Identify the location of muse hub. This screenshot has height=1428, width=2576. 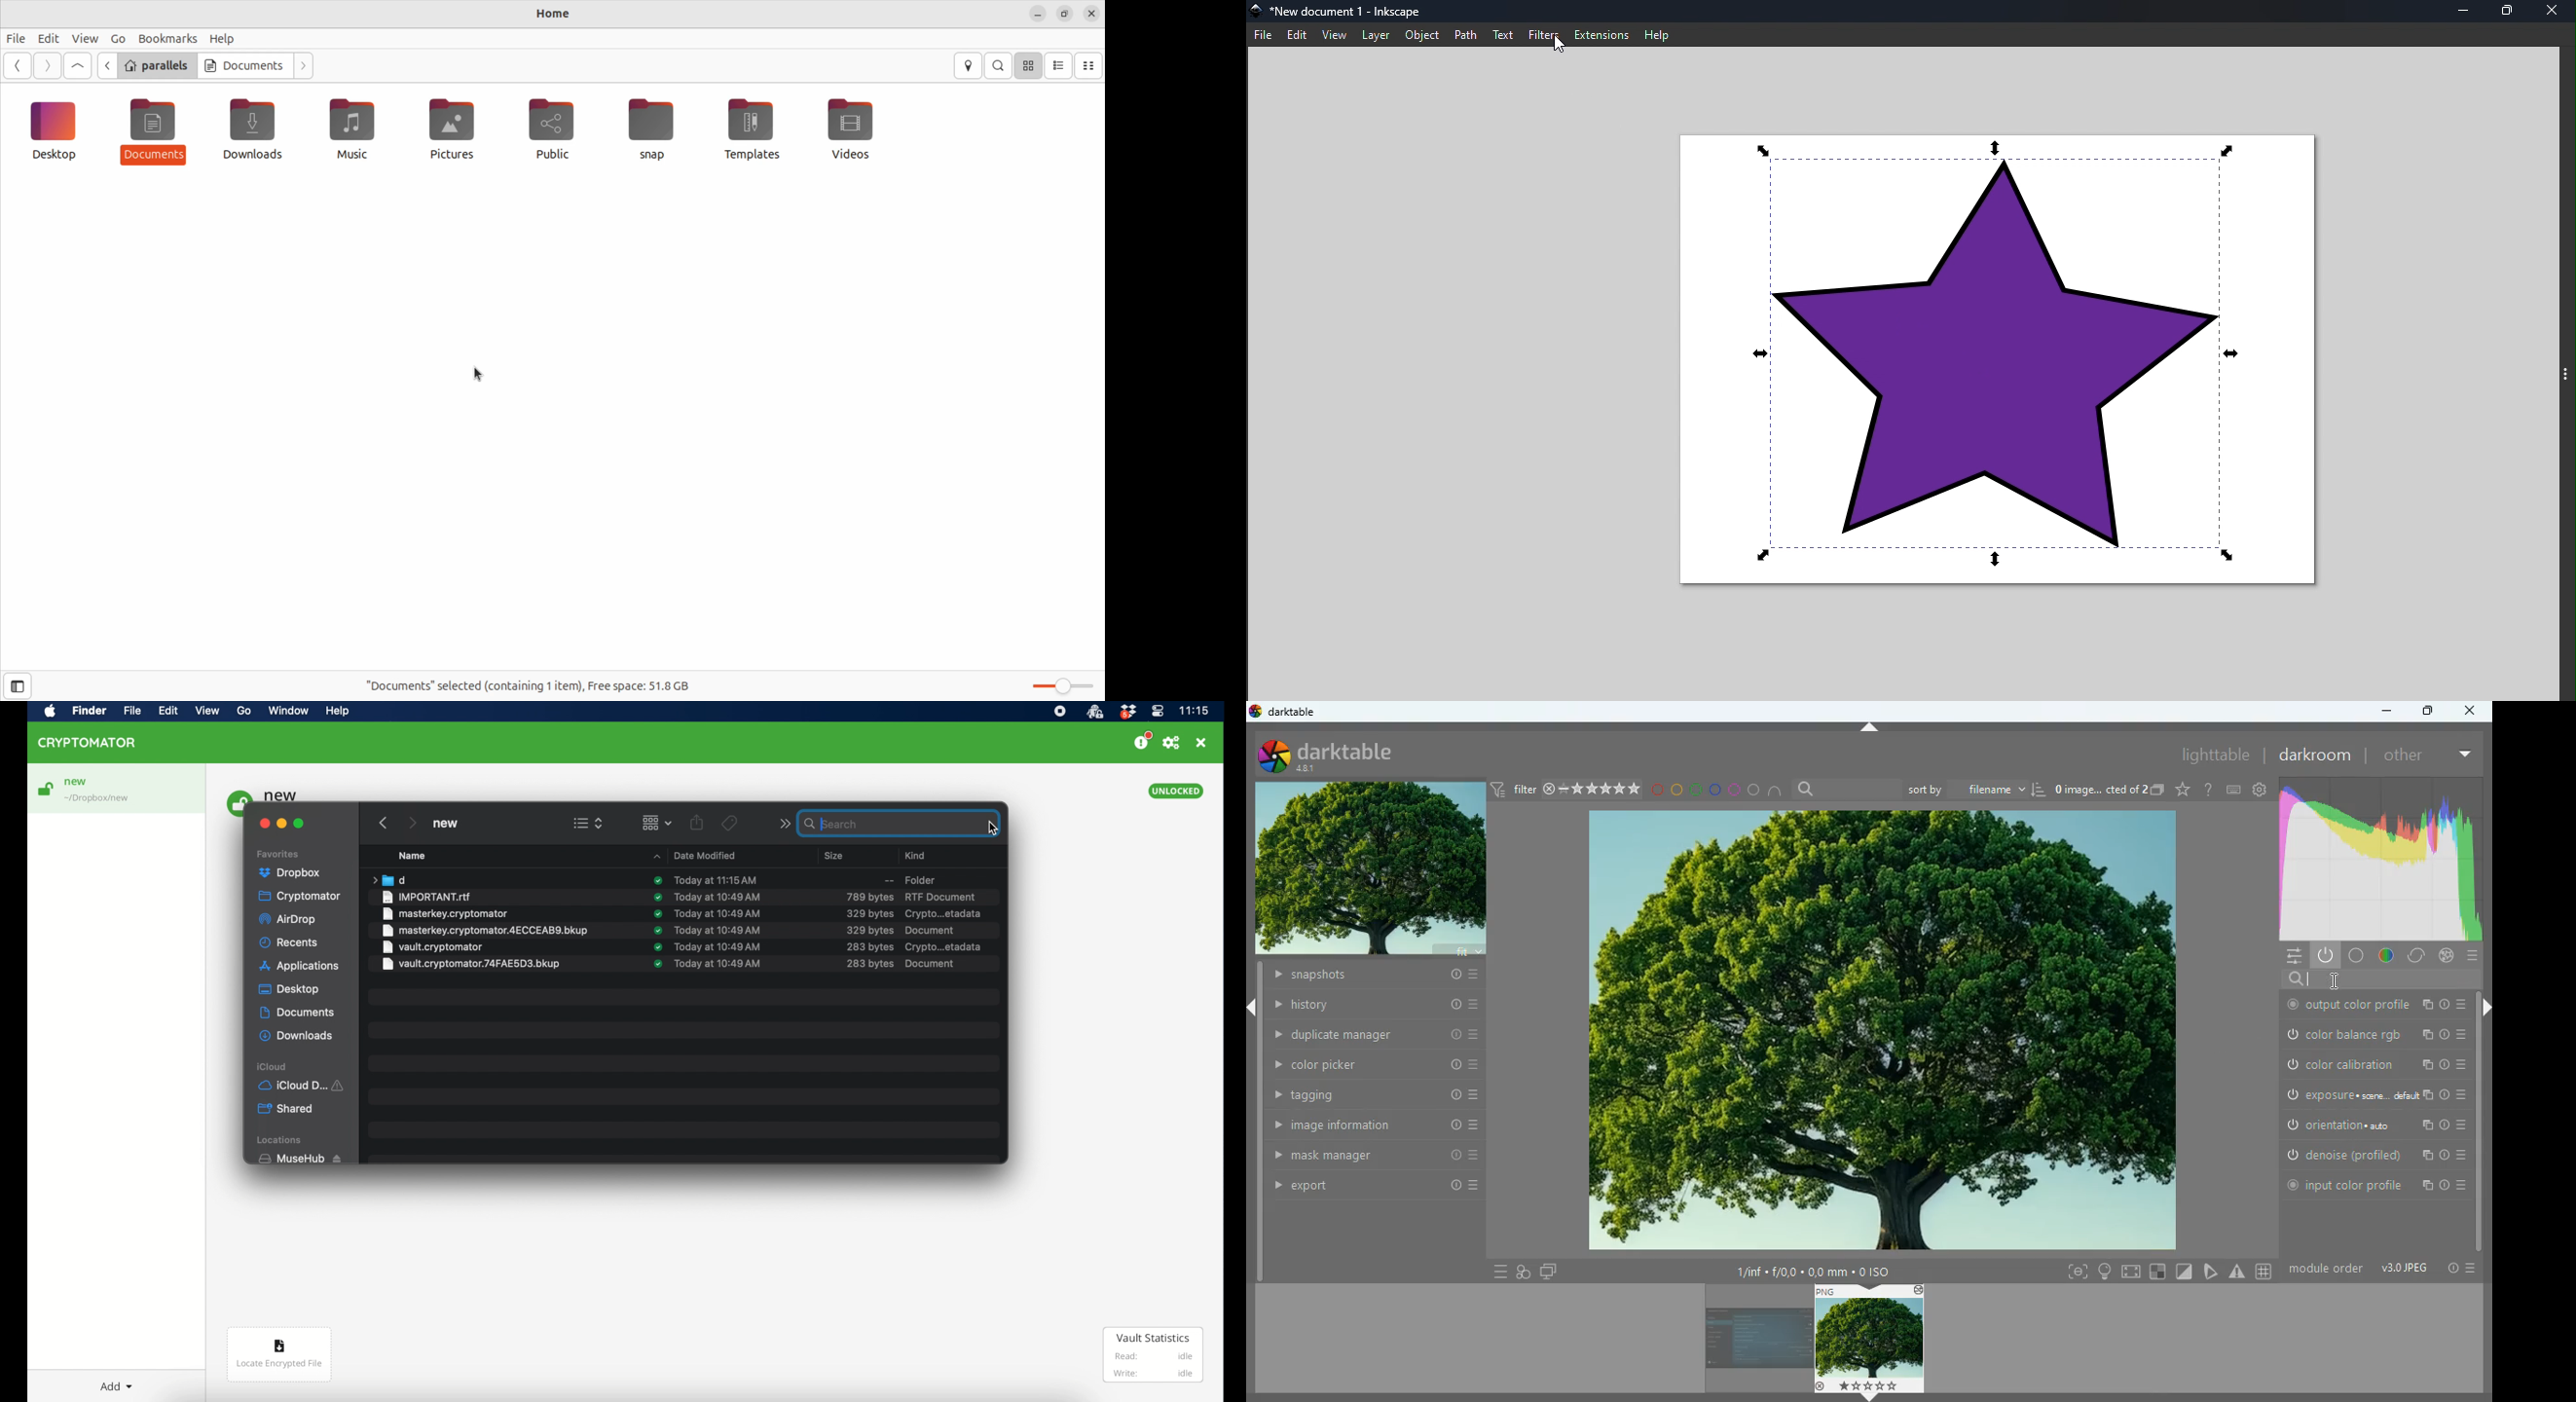
(299, 1159).